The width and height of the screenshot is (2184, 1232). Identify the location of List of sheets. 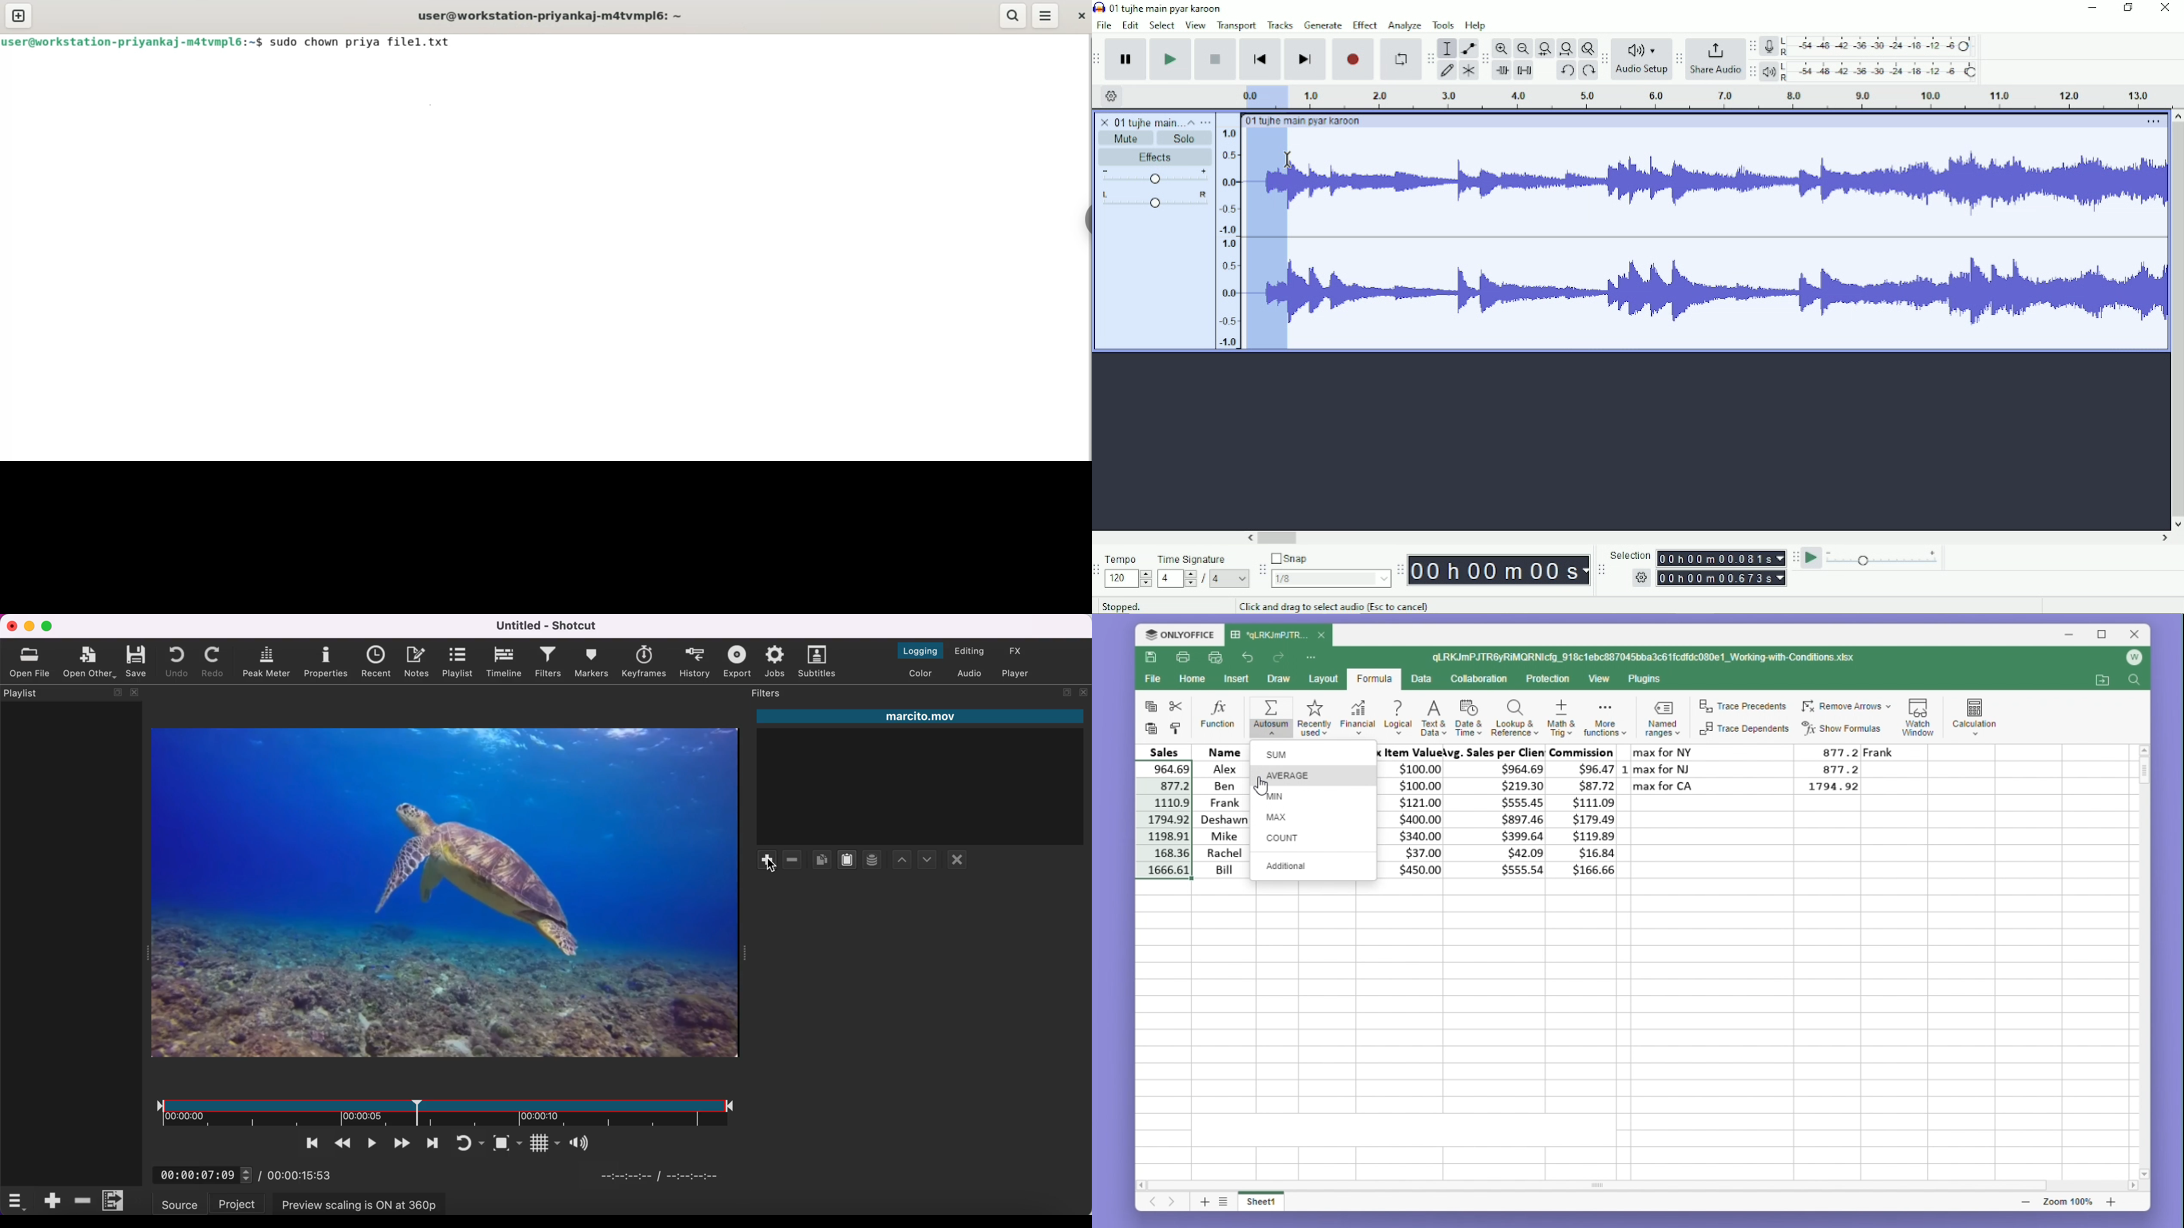
(1228, 1202).